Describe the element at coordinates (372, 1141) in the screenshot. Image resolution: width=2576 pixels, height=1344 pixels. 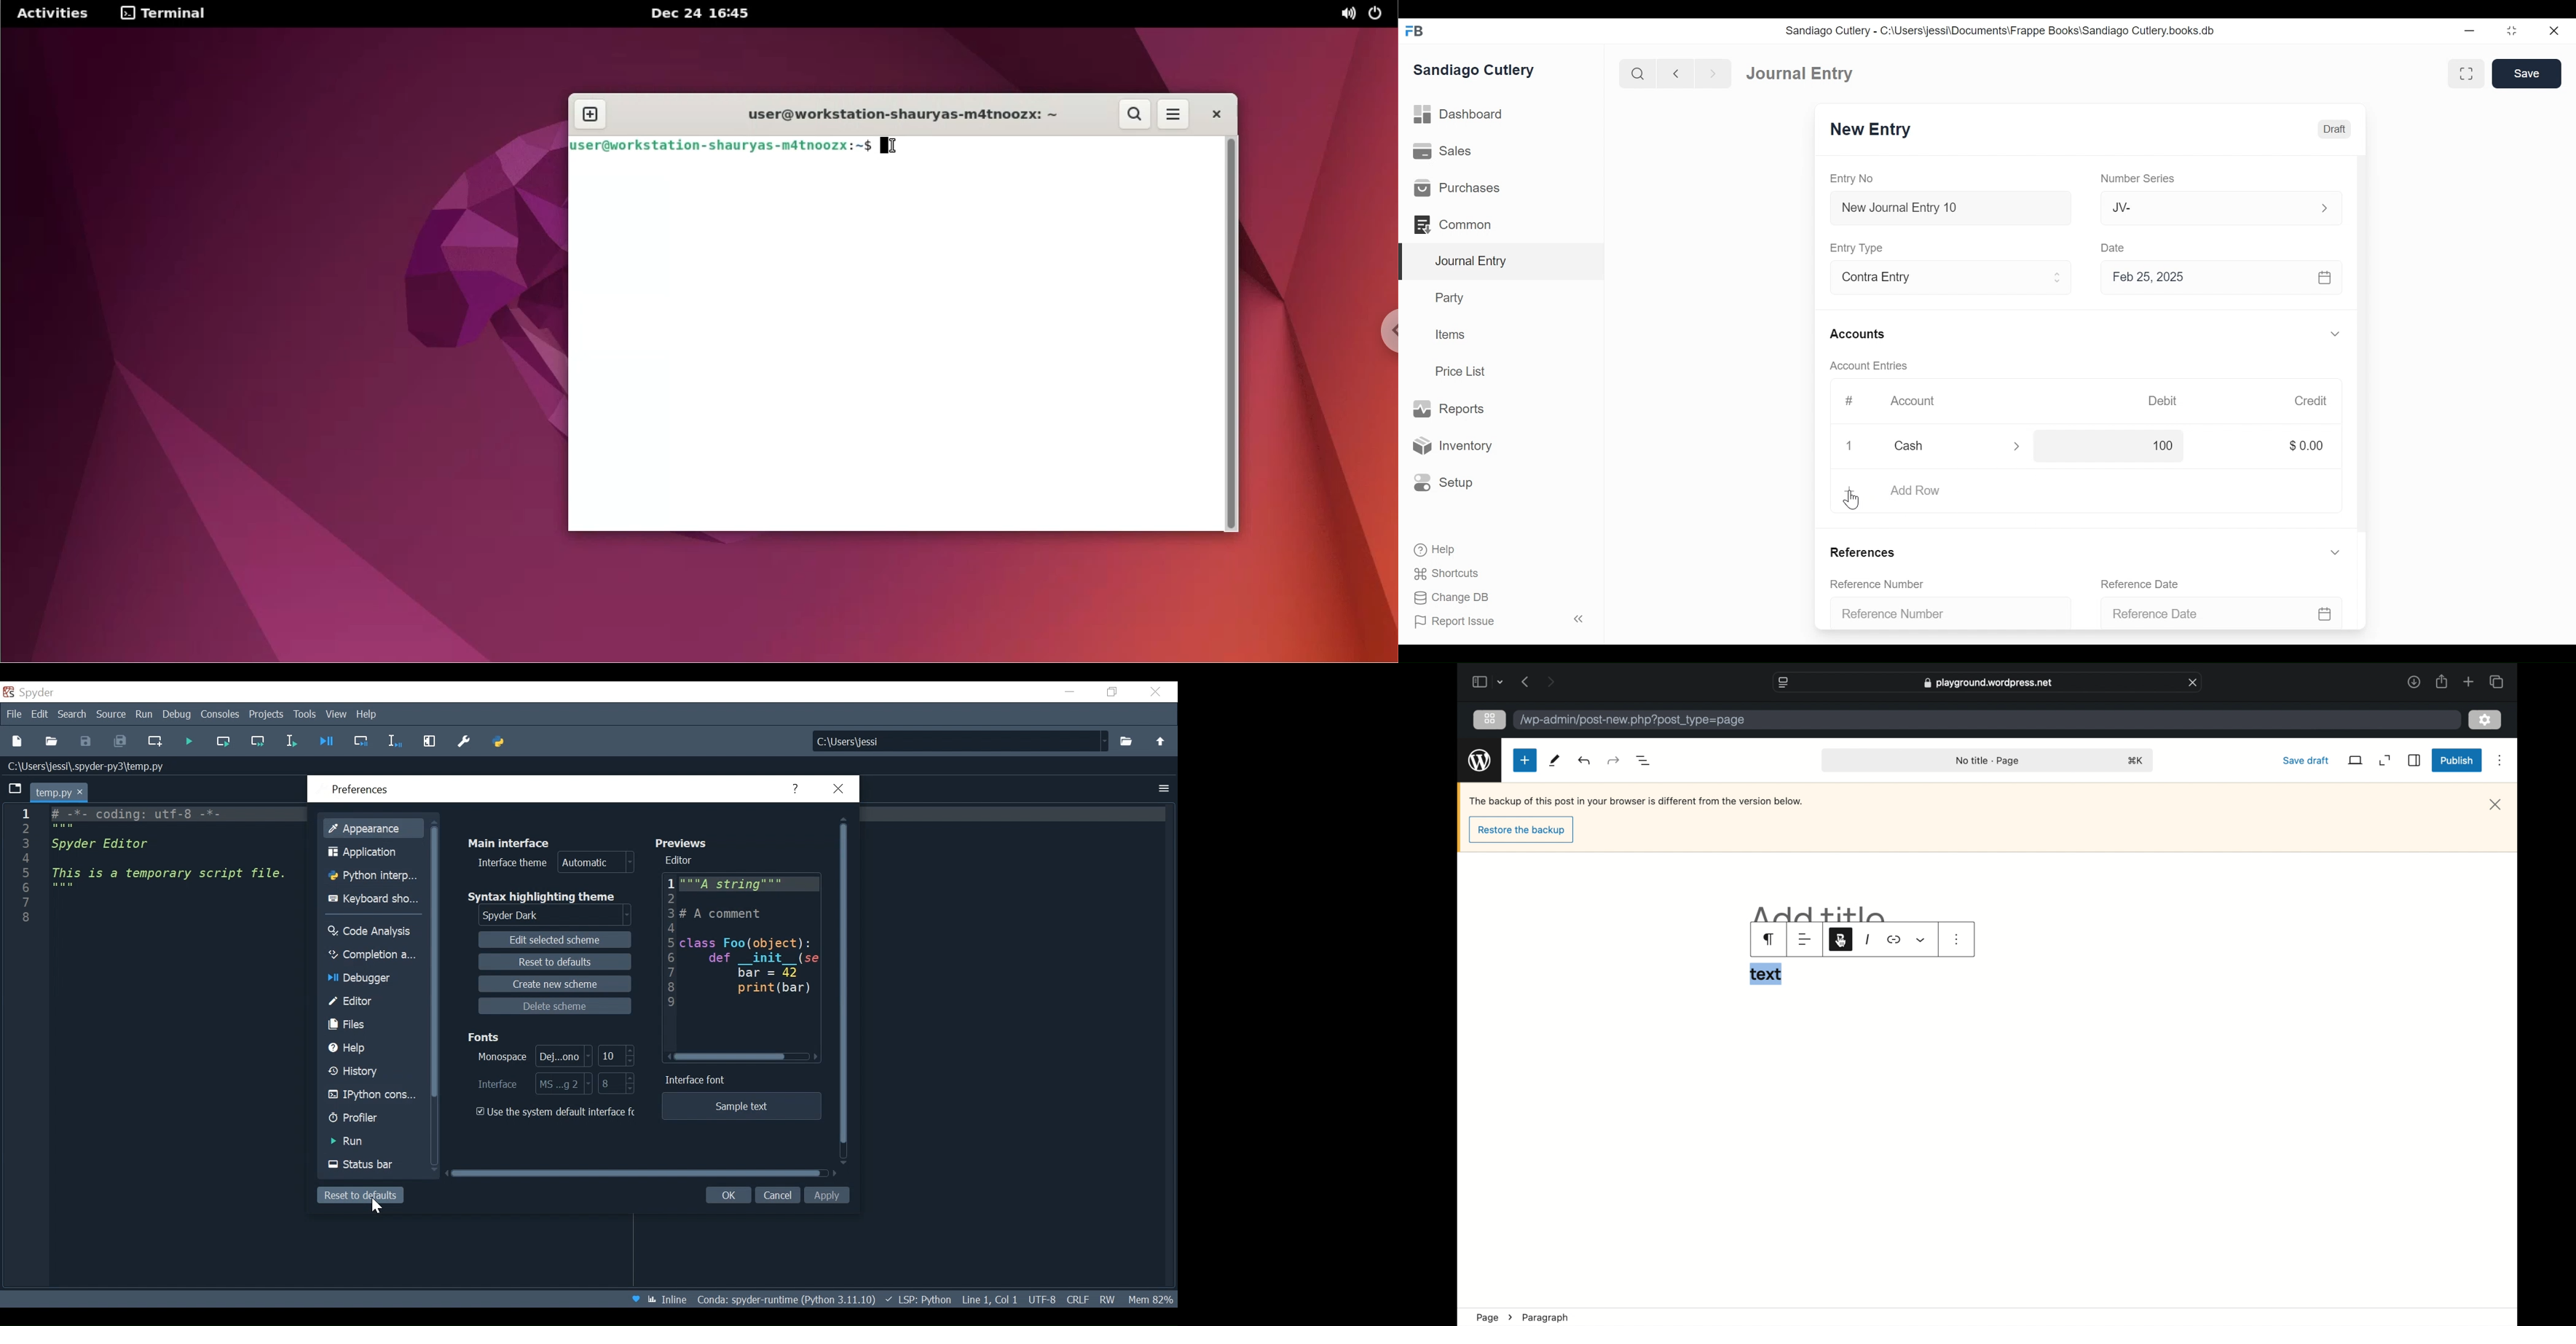
I see `Run` at that location.